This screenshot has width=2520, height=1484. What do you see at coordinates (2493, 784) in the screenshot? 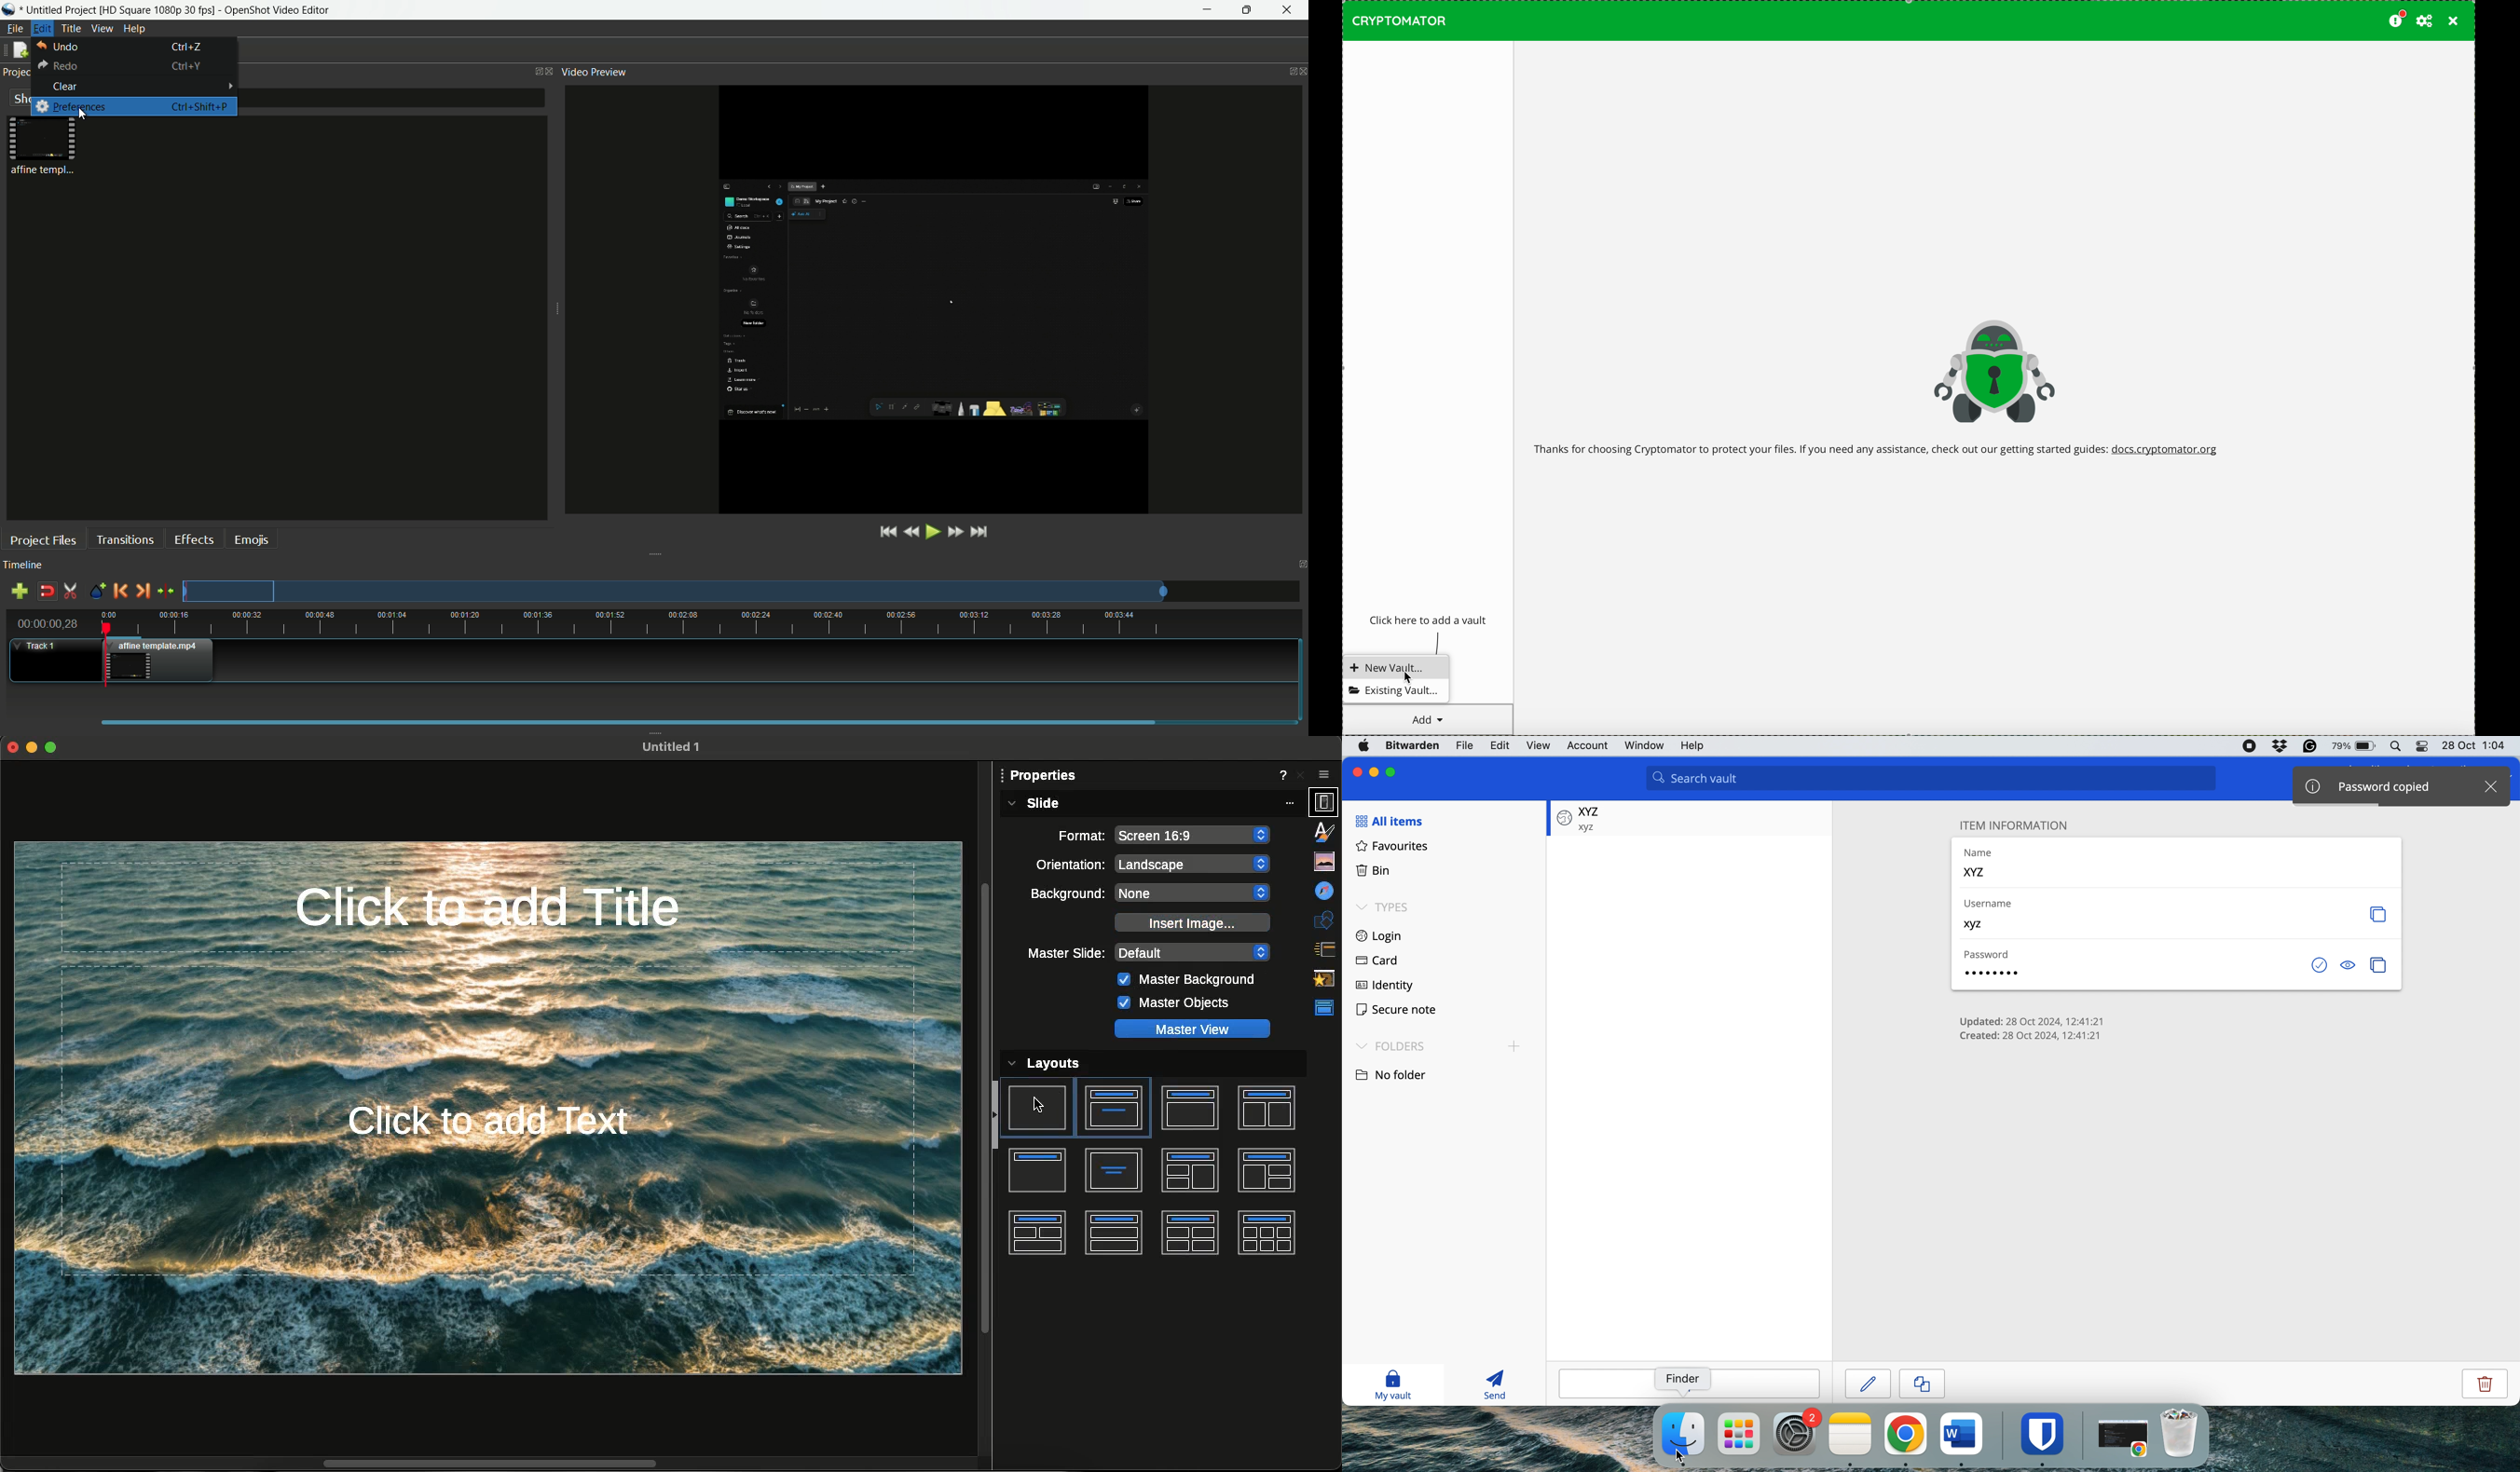
I see `close` at bounding box center [2493, 784].